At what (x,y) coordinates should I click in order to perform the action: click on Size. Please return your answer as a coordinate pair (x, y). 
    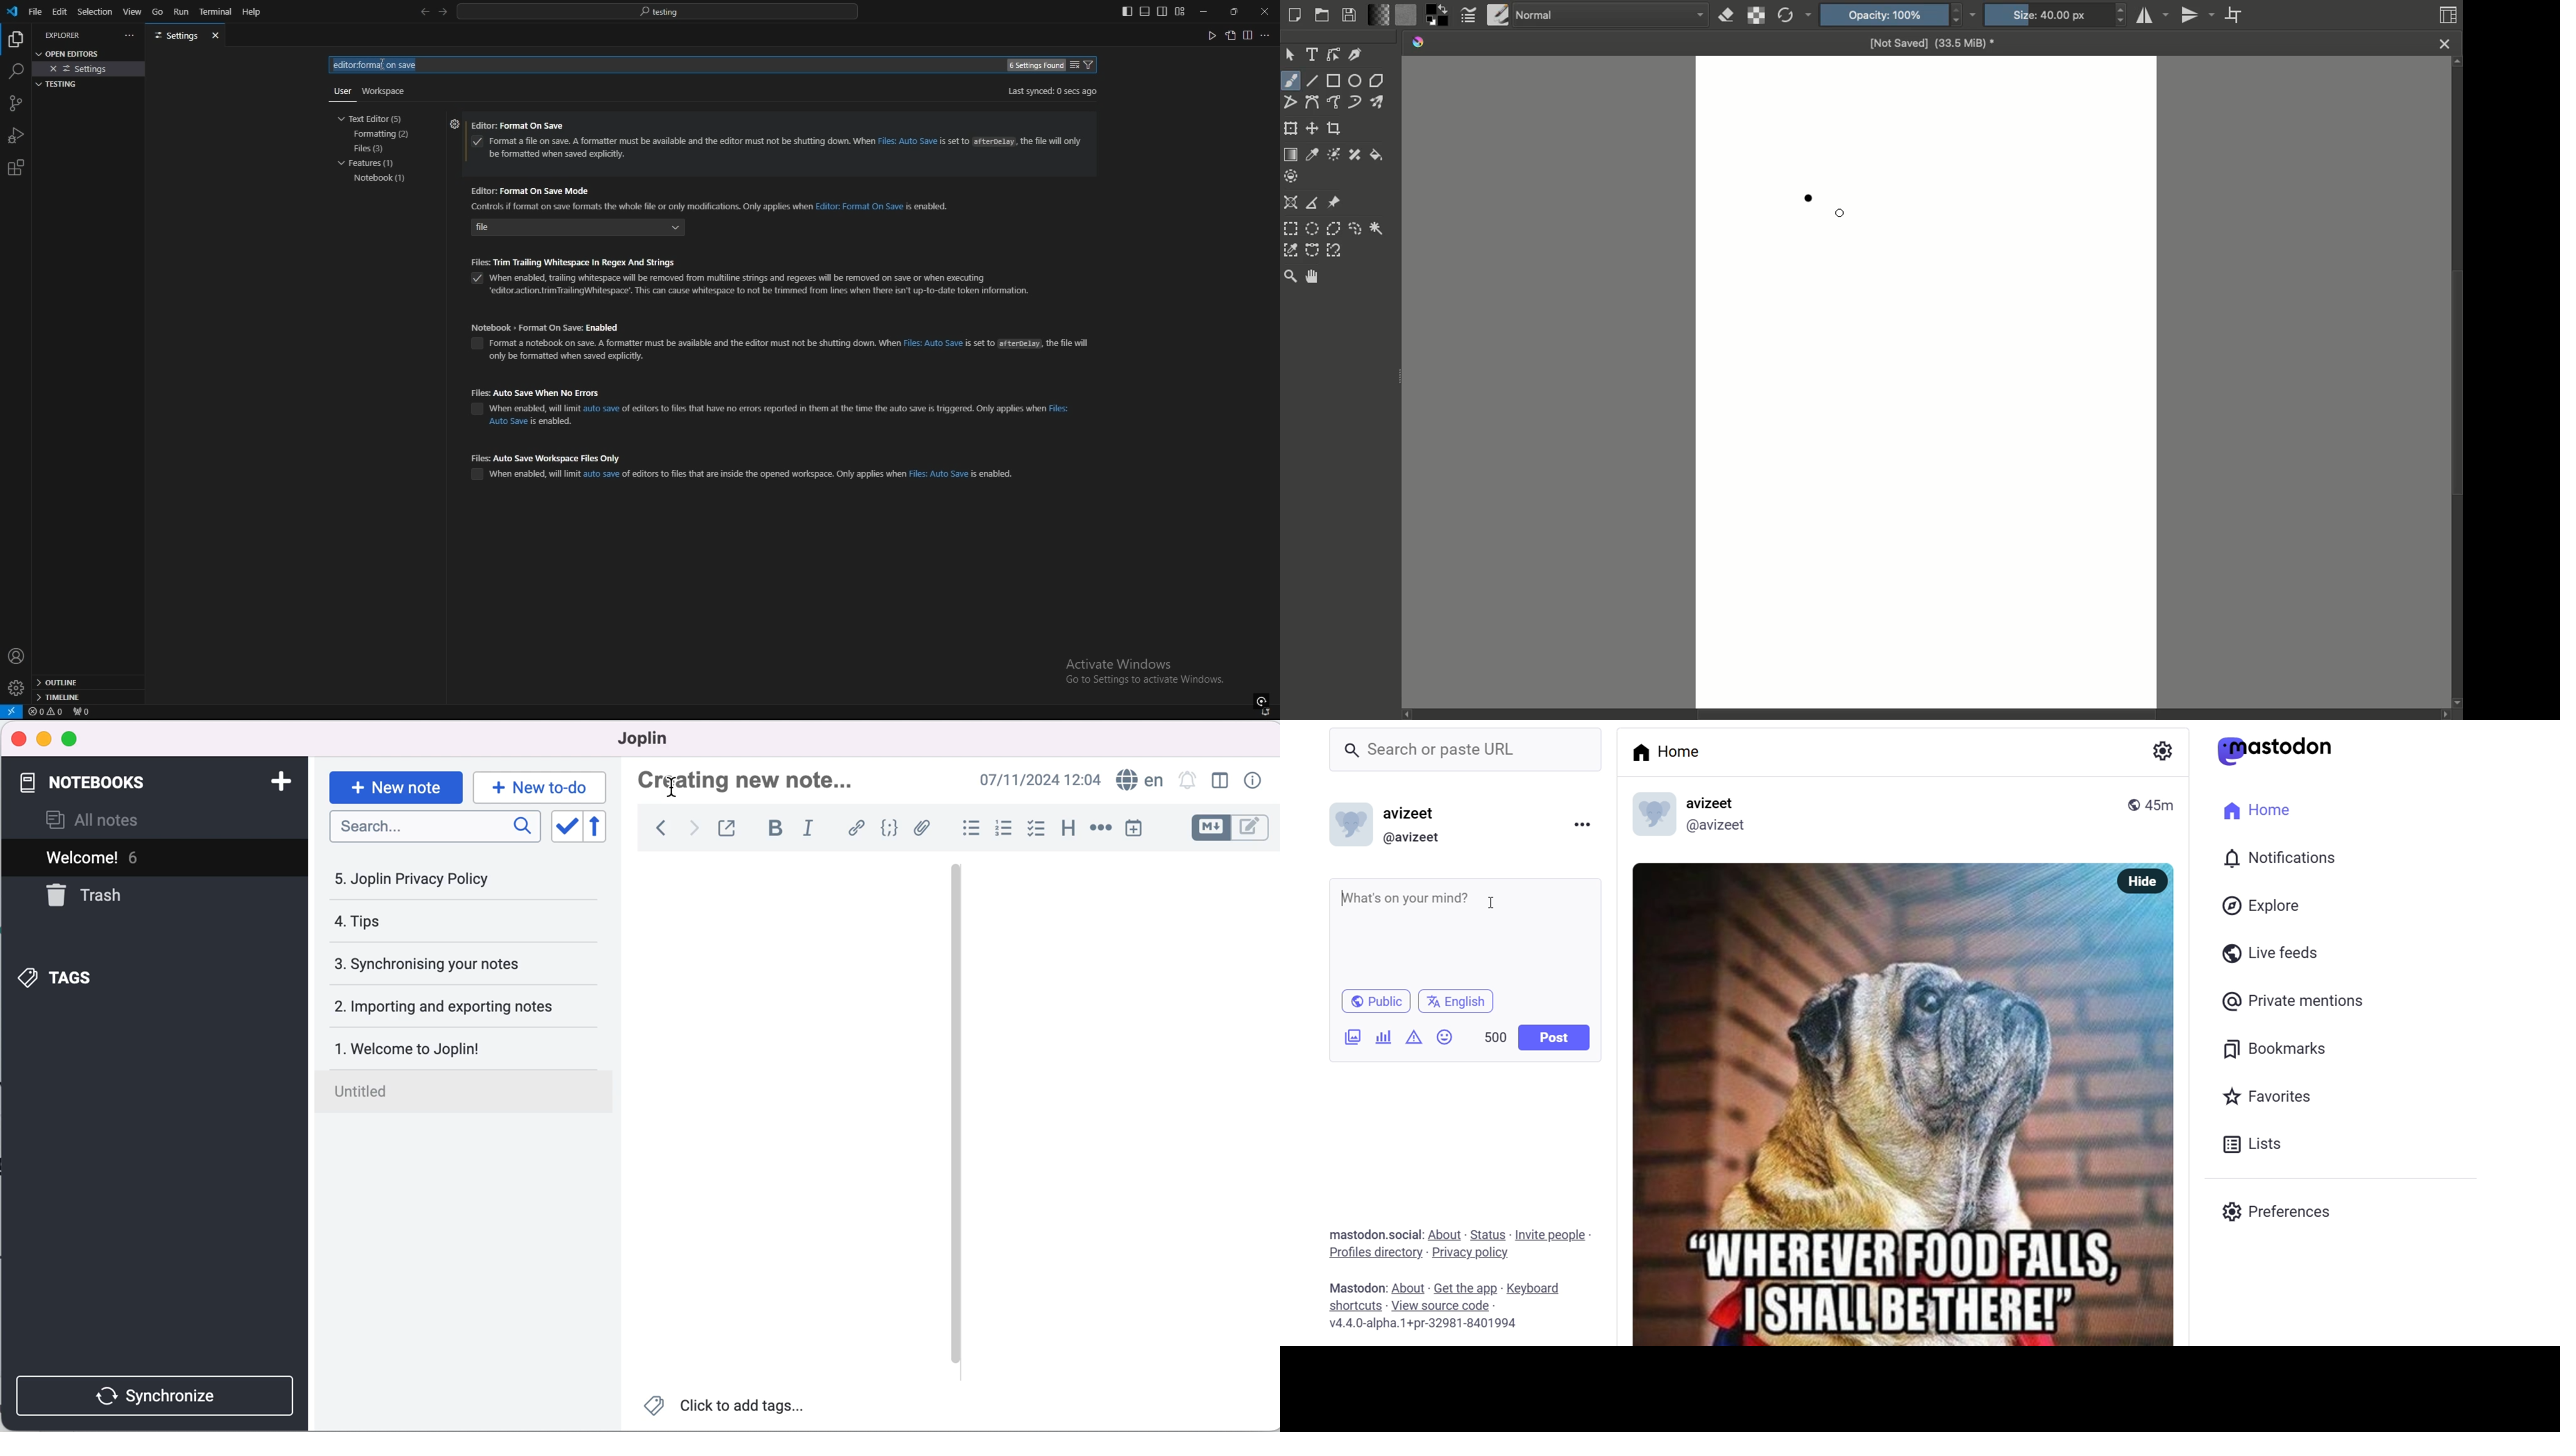
    Looking at the image, I should click on (2056, 15).